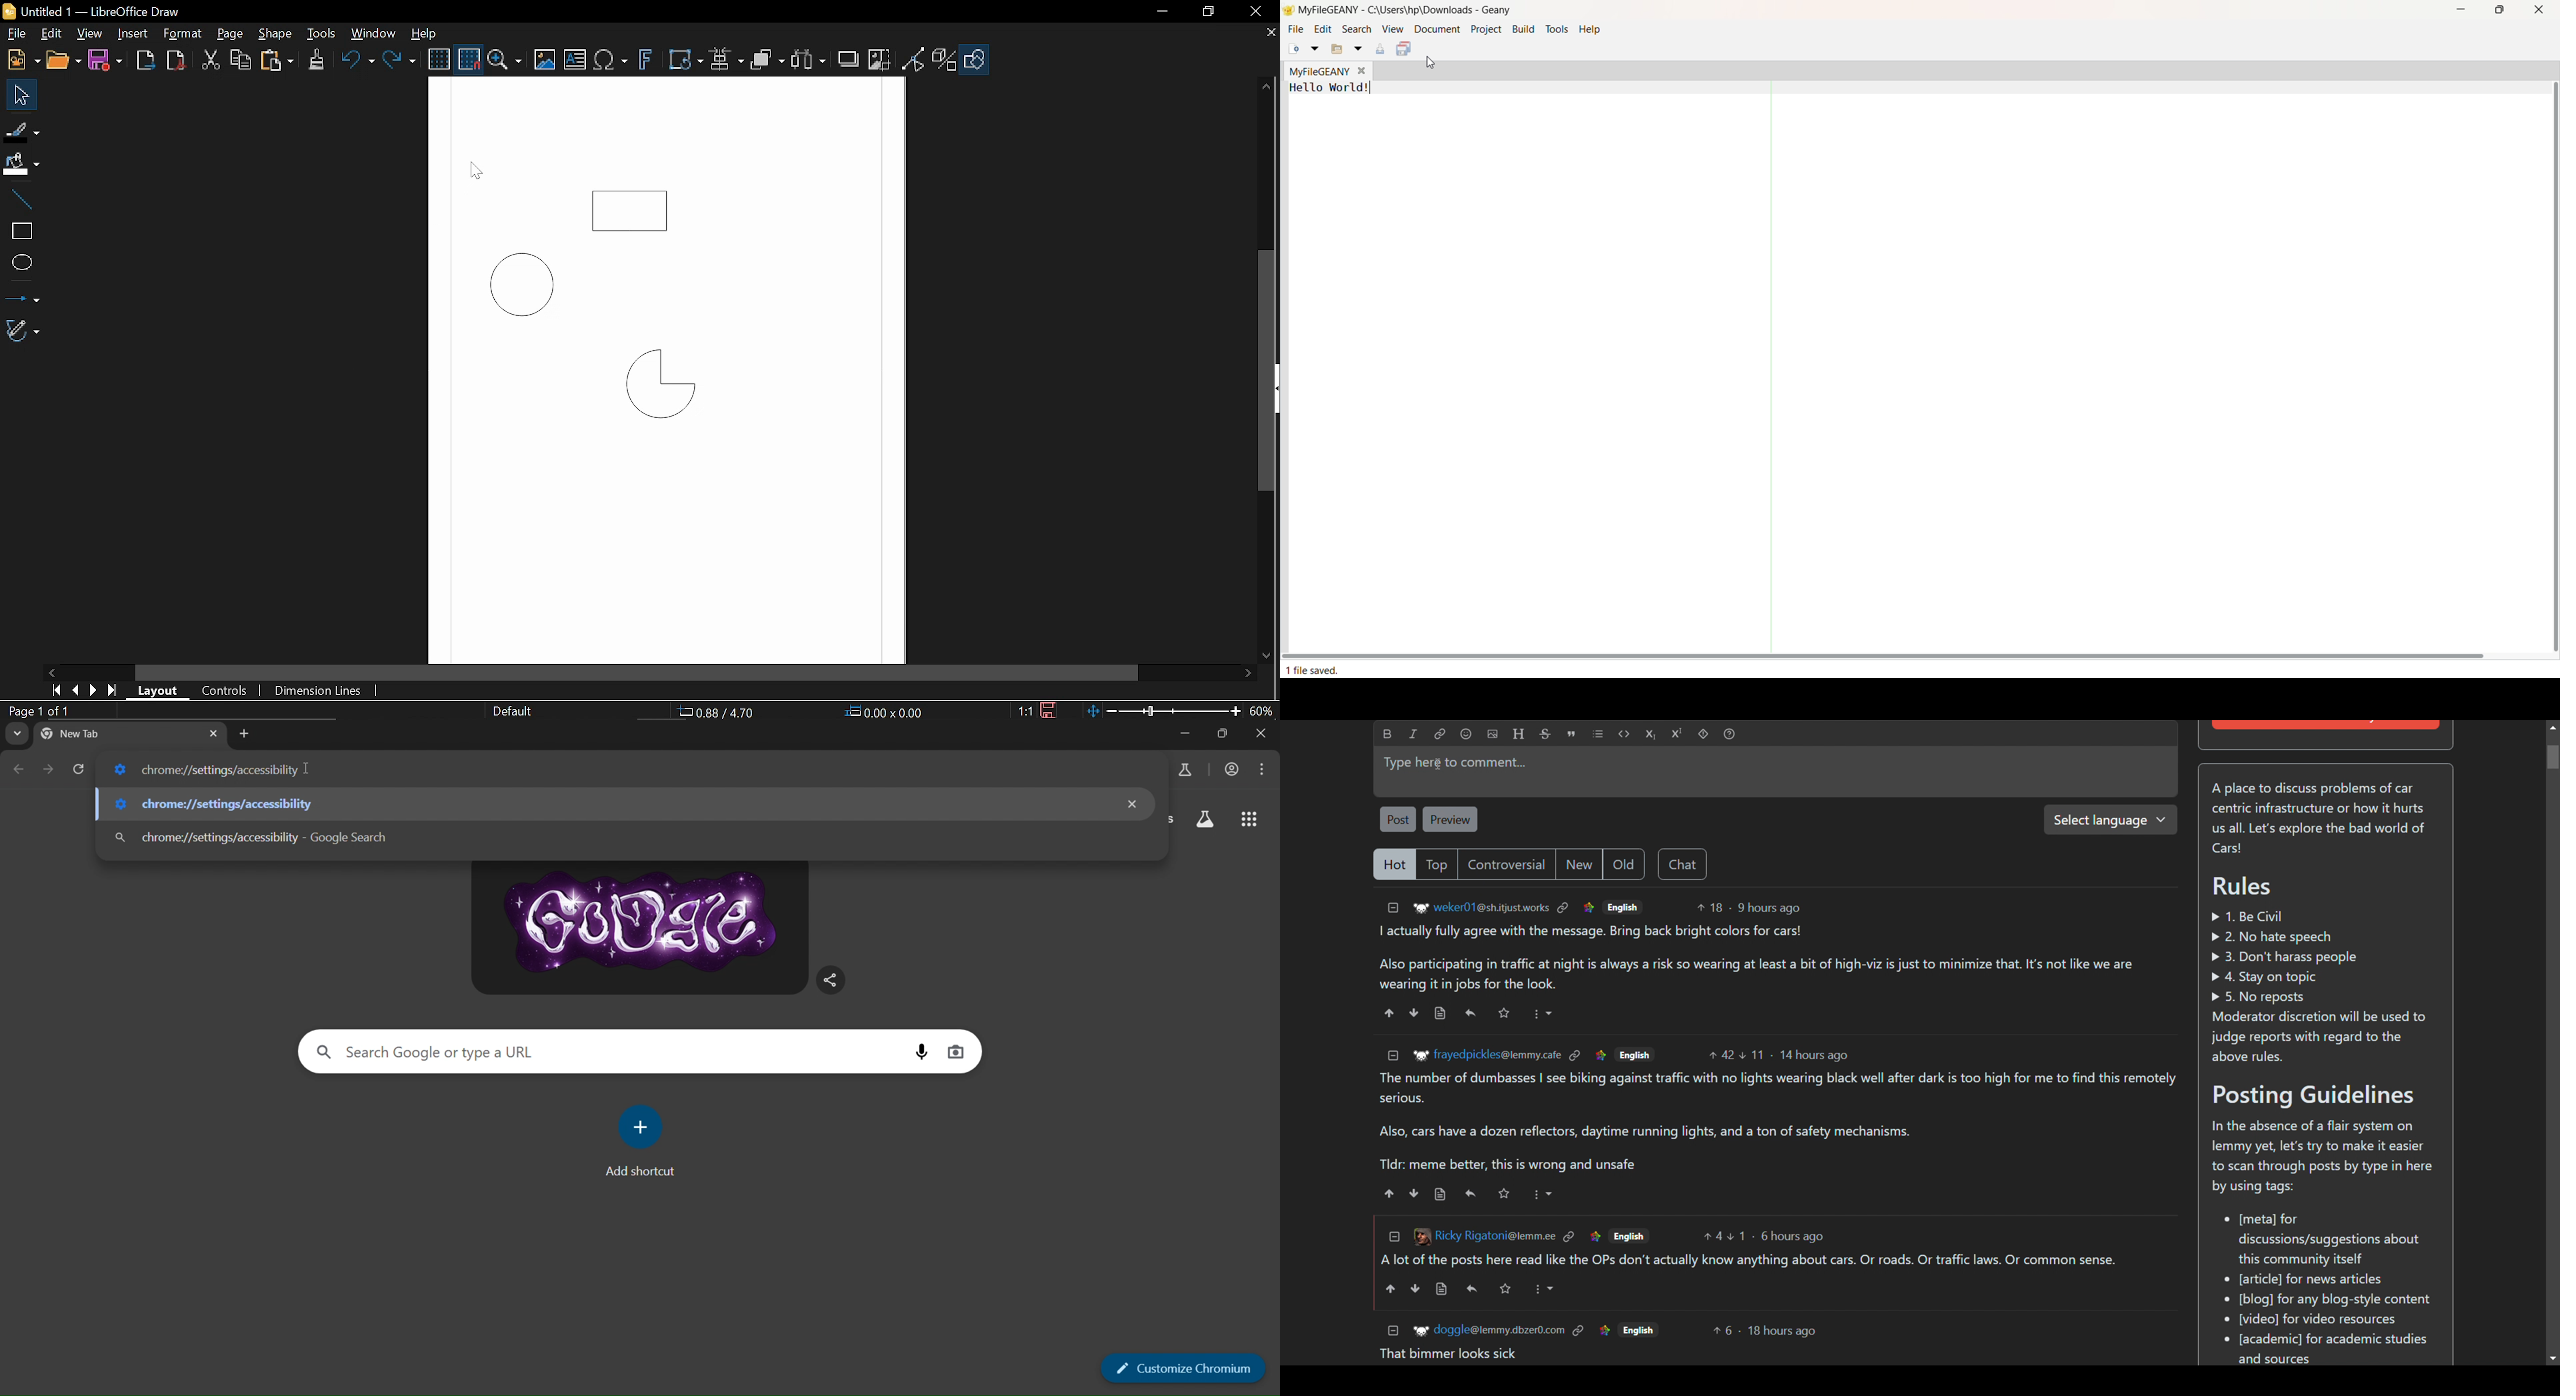 The image size is (2576, 1400). I want to click on Tools, so click(322, 34).